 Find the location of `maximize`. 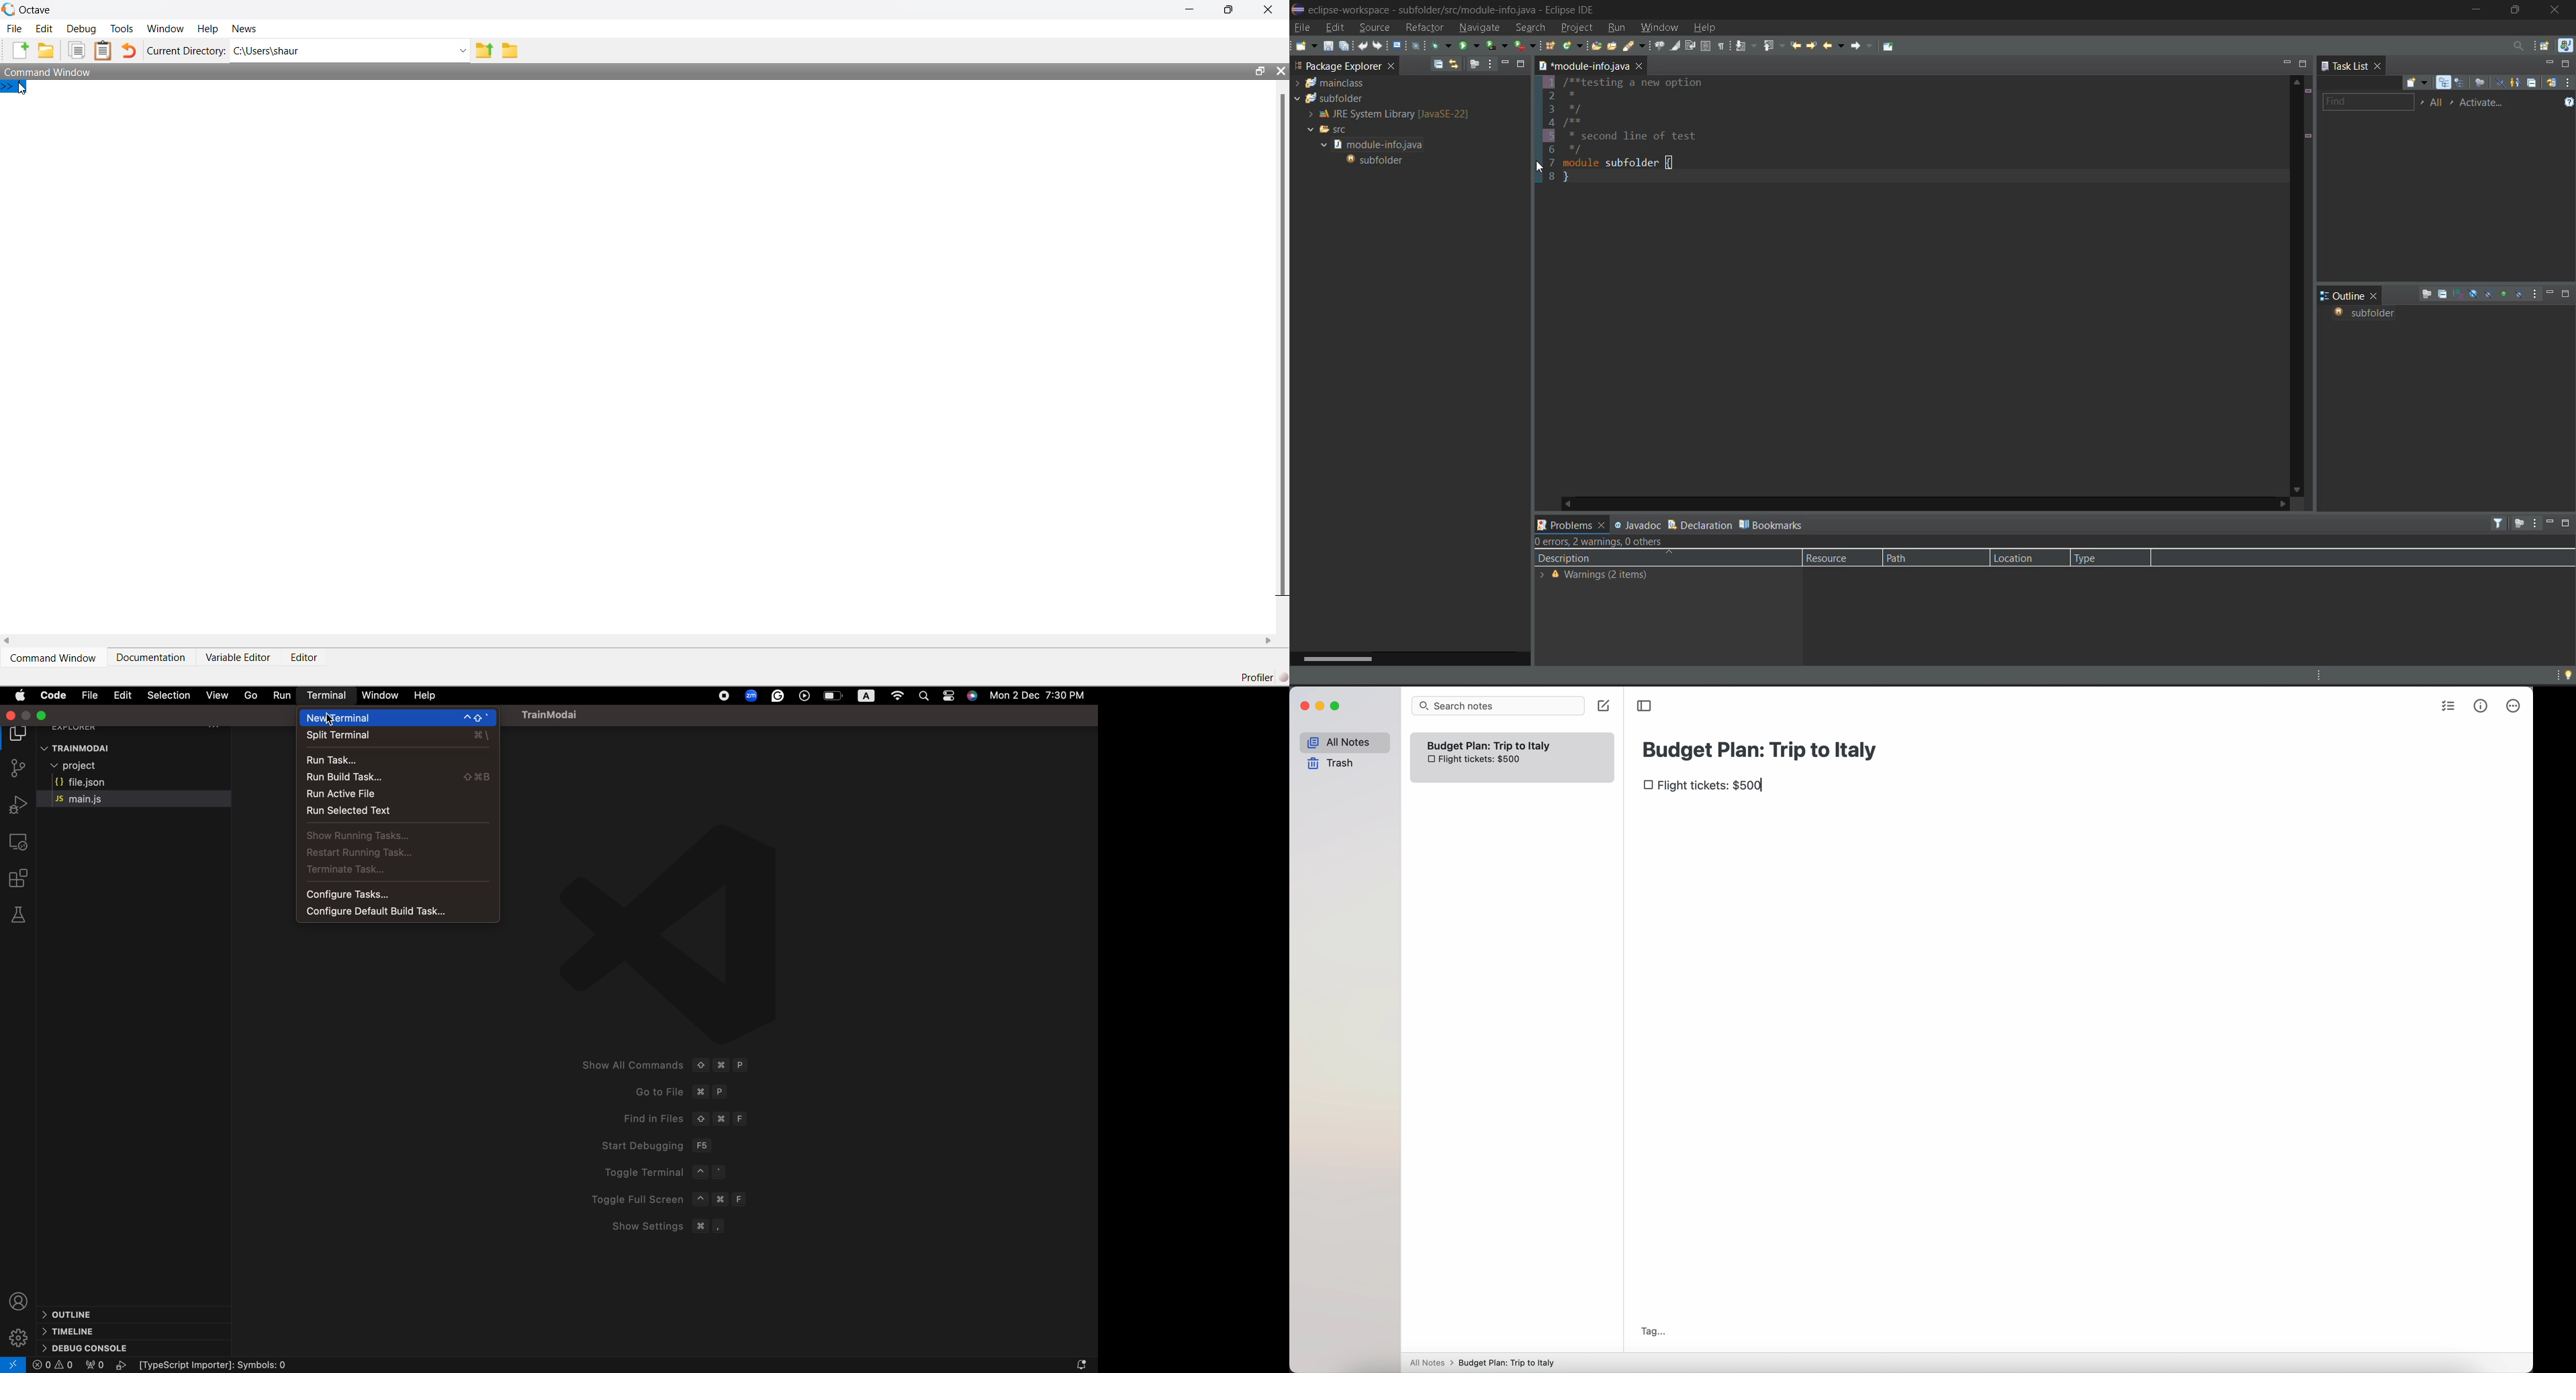

maximize is located at coordinates (1259, 71).